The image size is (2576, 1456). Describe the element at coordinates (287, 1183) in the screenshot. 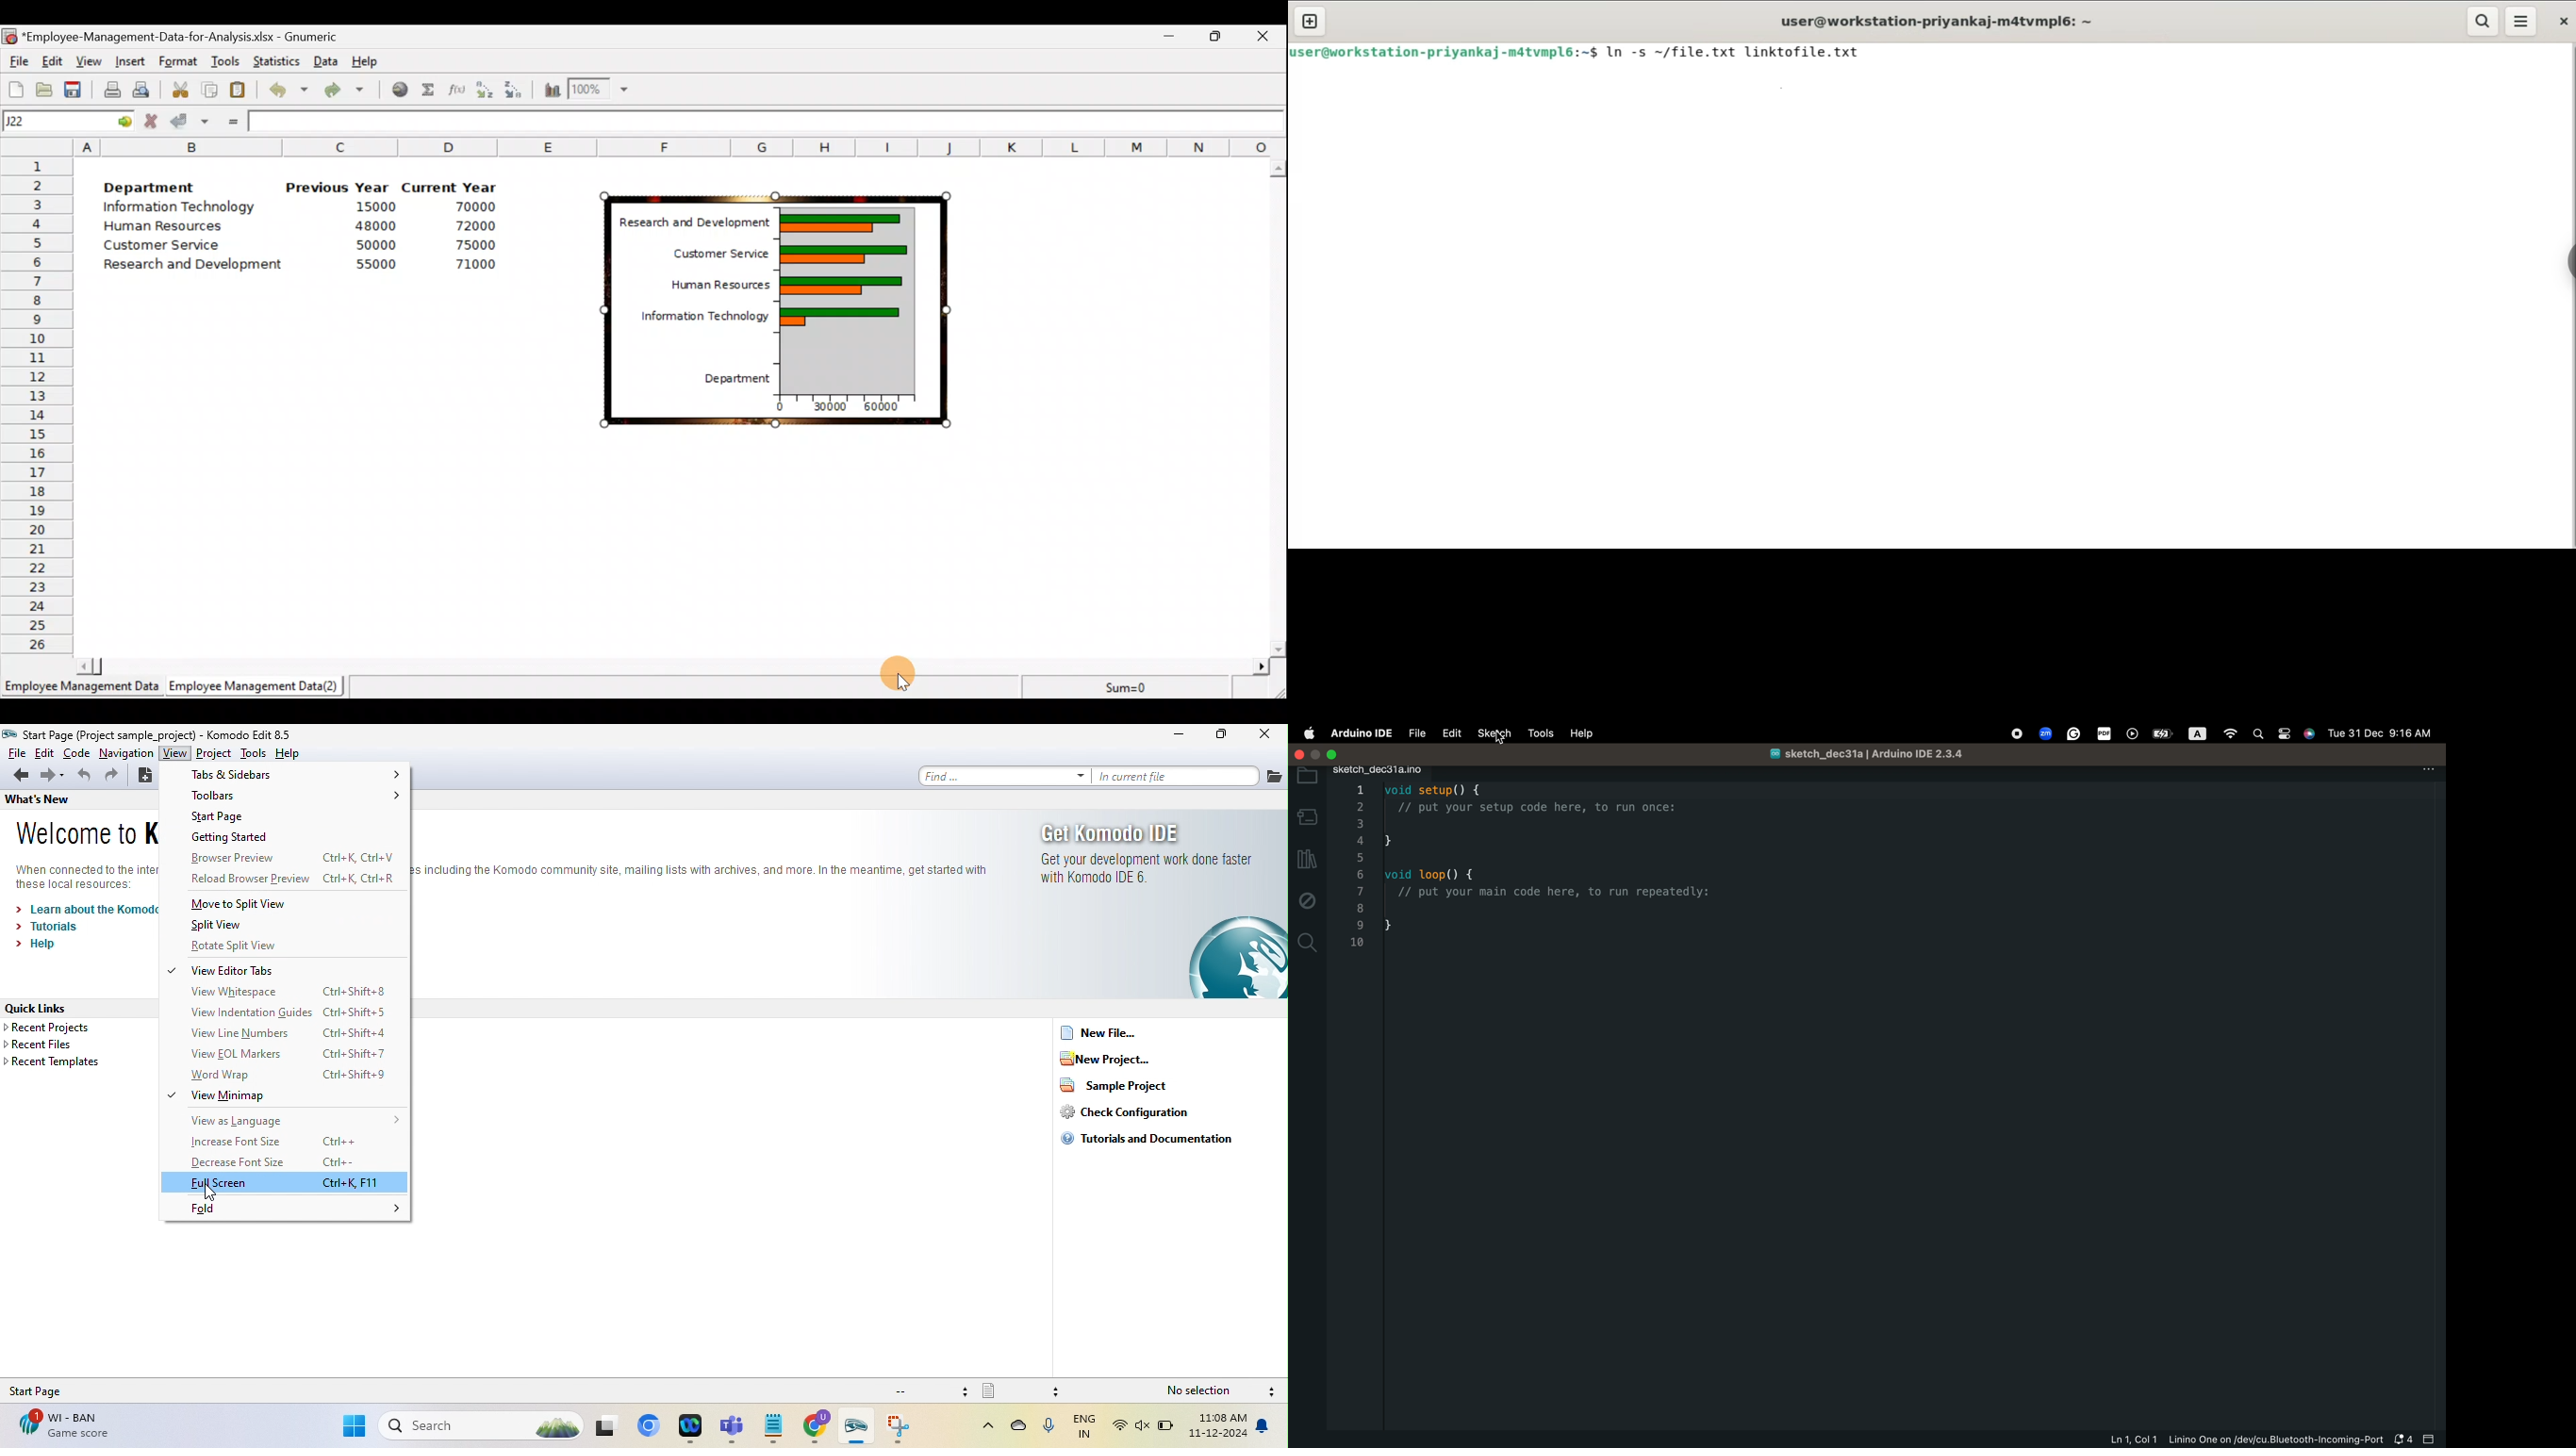

I see `full screen` at that location.